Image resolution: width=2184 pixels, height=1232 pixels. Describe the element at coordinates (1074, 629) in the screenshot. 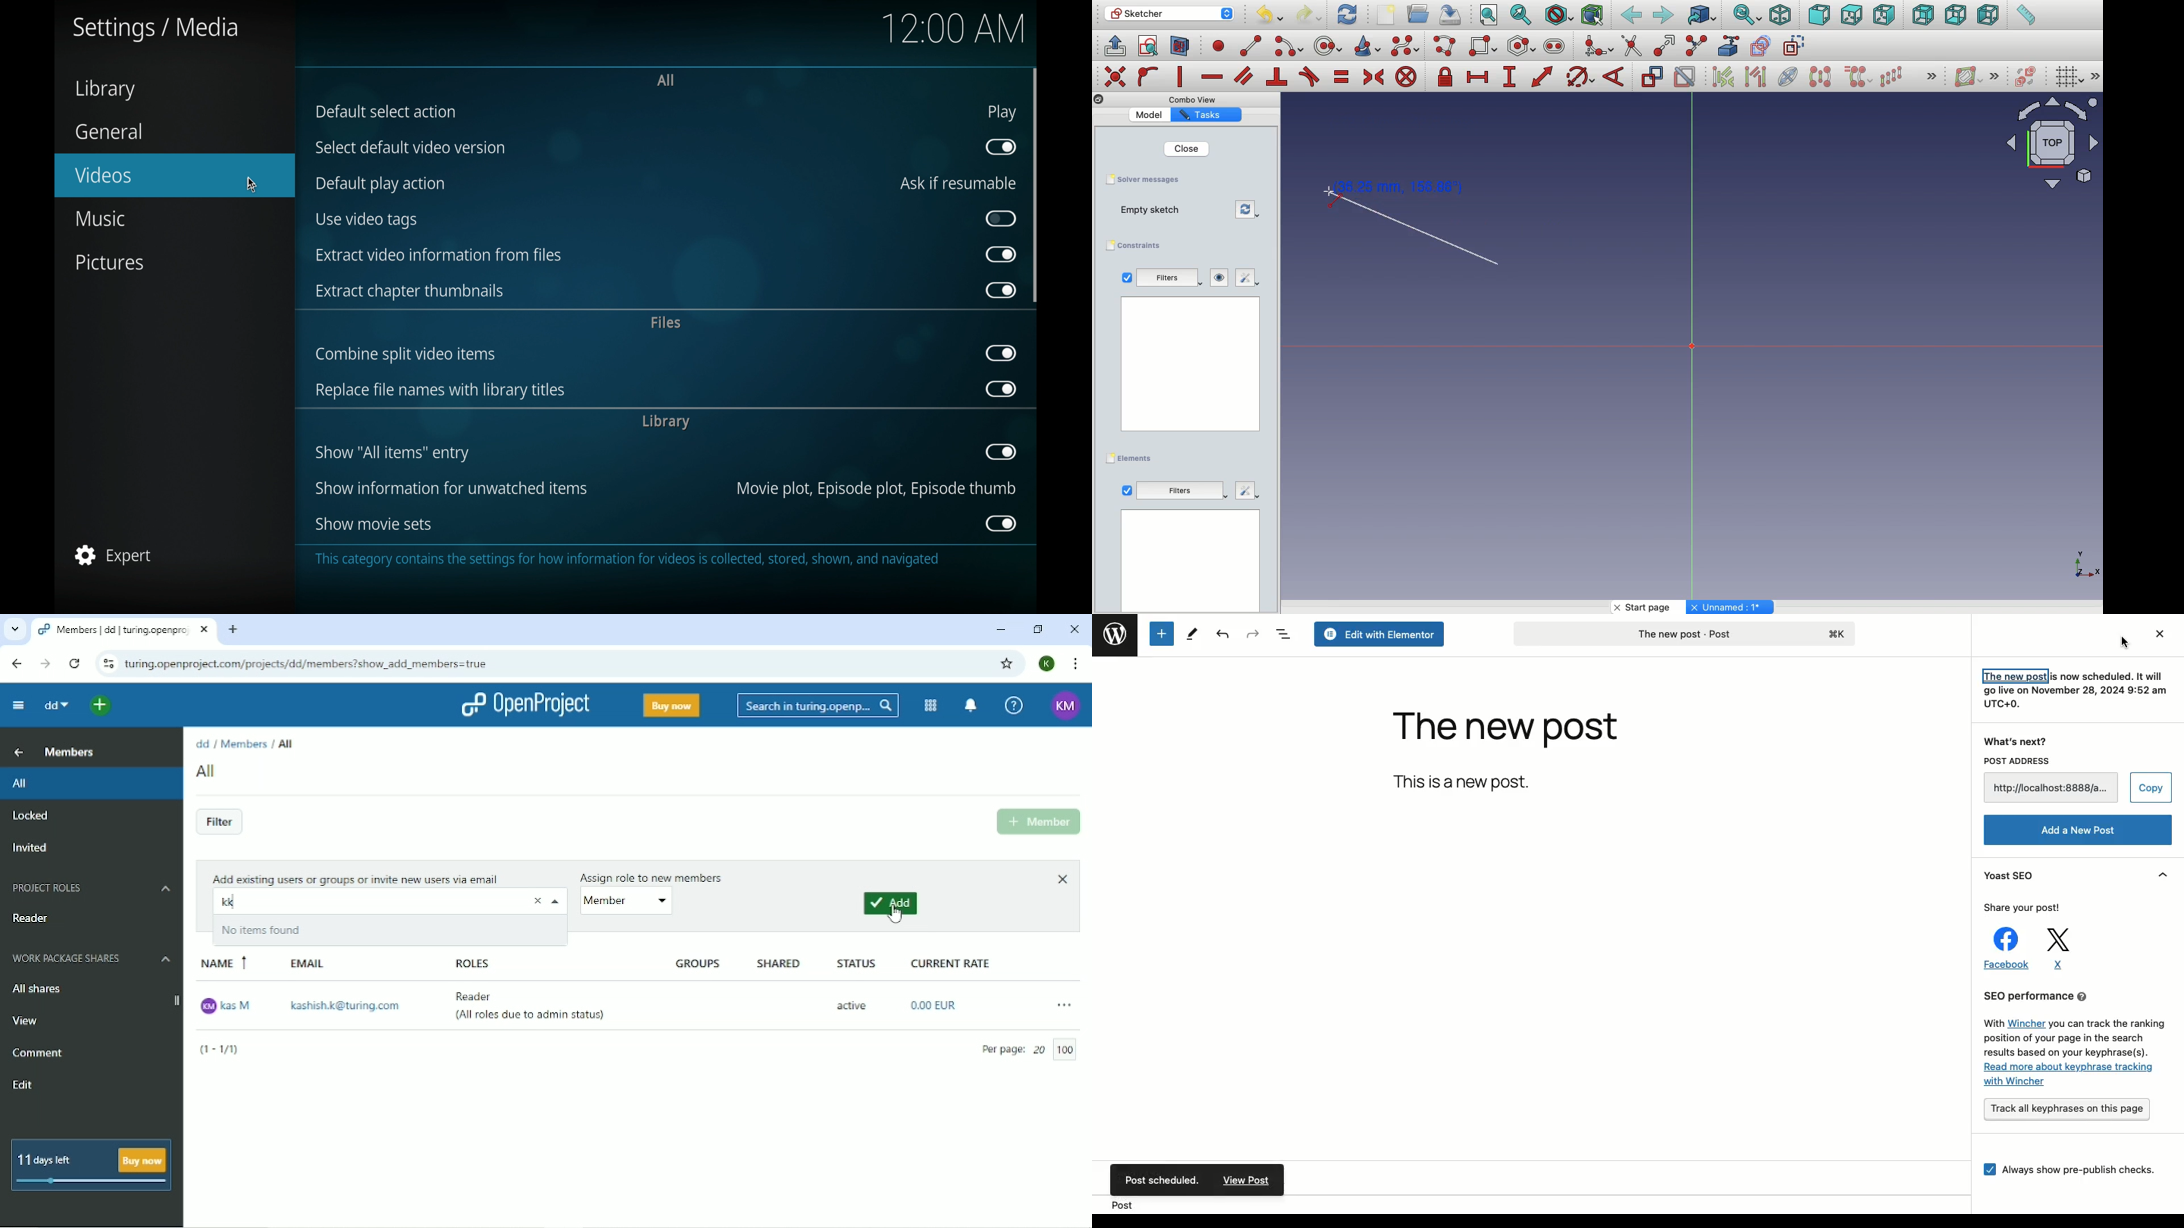

I see `Close` at that location.